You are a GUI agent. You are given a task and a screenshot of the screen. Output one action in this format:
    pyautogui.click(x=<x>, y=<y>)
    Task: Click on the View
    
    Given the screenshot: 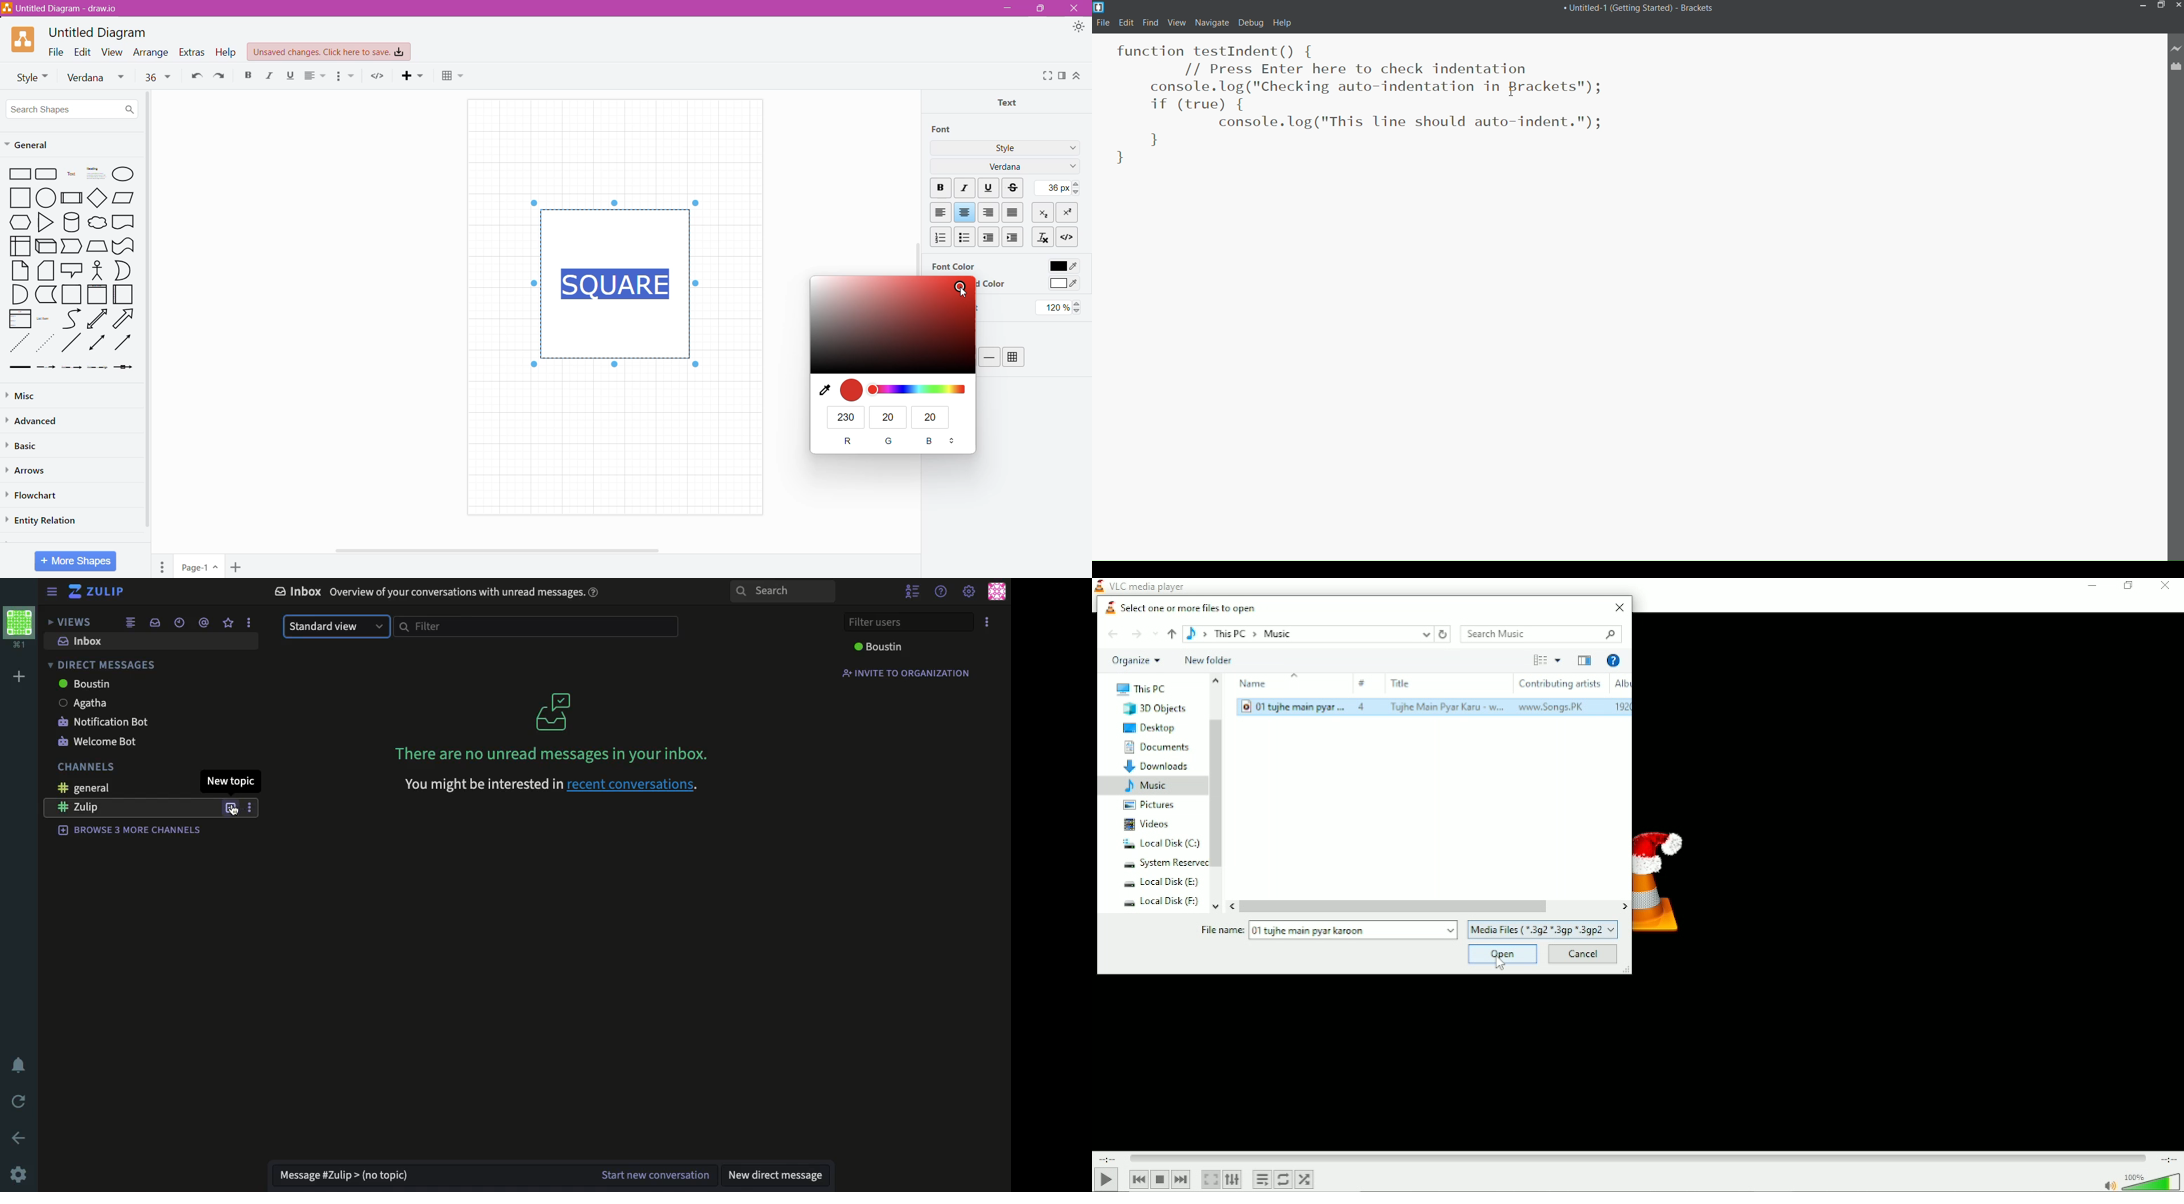 What is the action you would take?
    pyautogui.click(x=113, y=51)
    